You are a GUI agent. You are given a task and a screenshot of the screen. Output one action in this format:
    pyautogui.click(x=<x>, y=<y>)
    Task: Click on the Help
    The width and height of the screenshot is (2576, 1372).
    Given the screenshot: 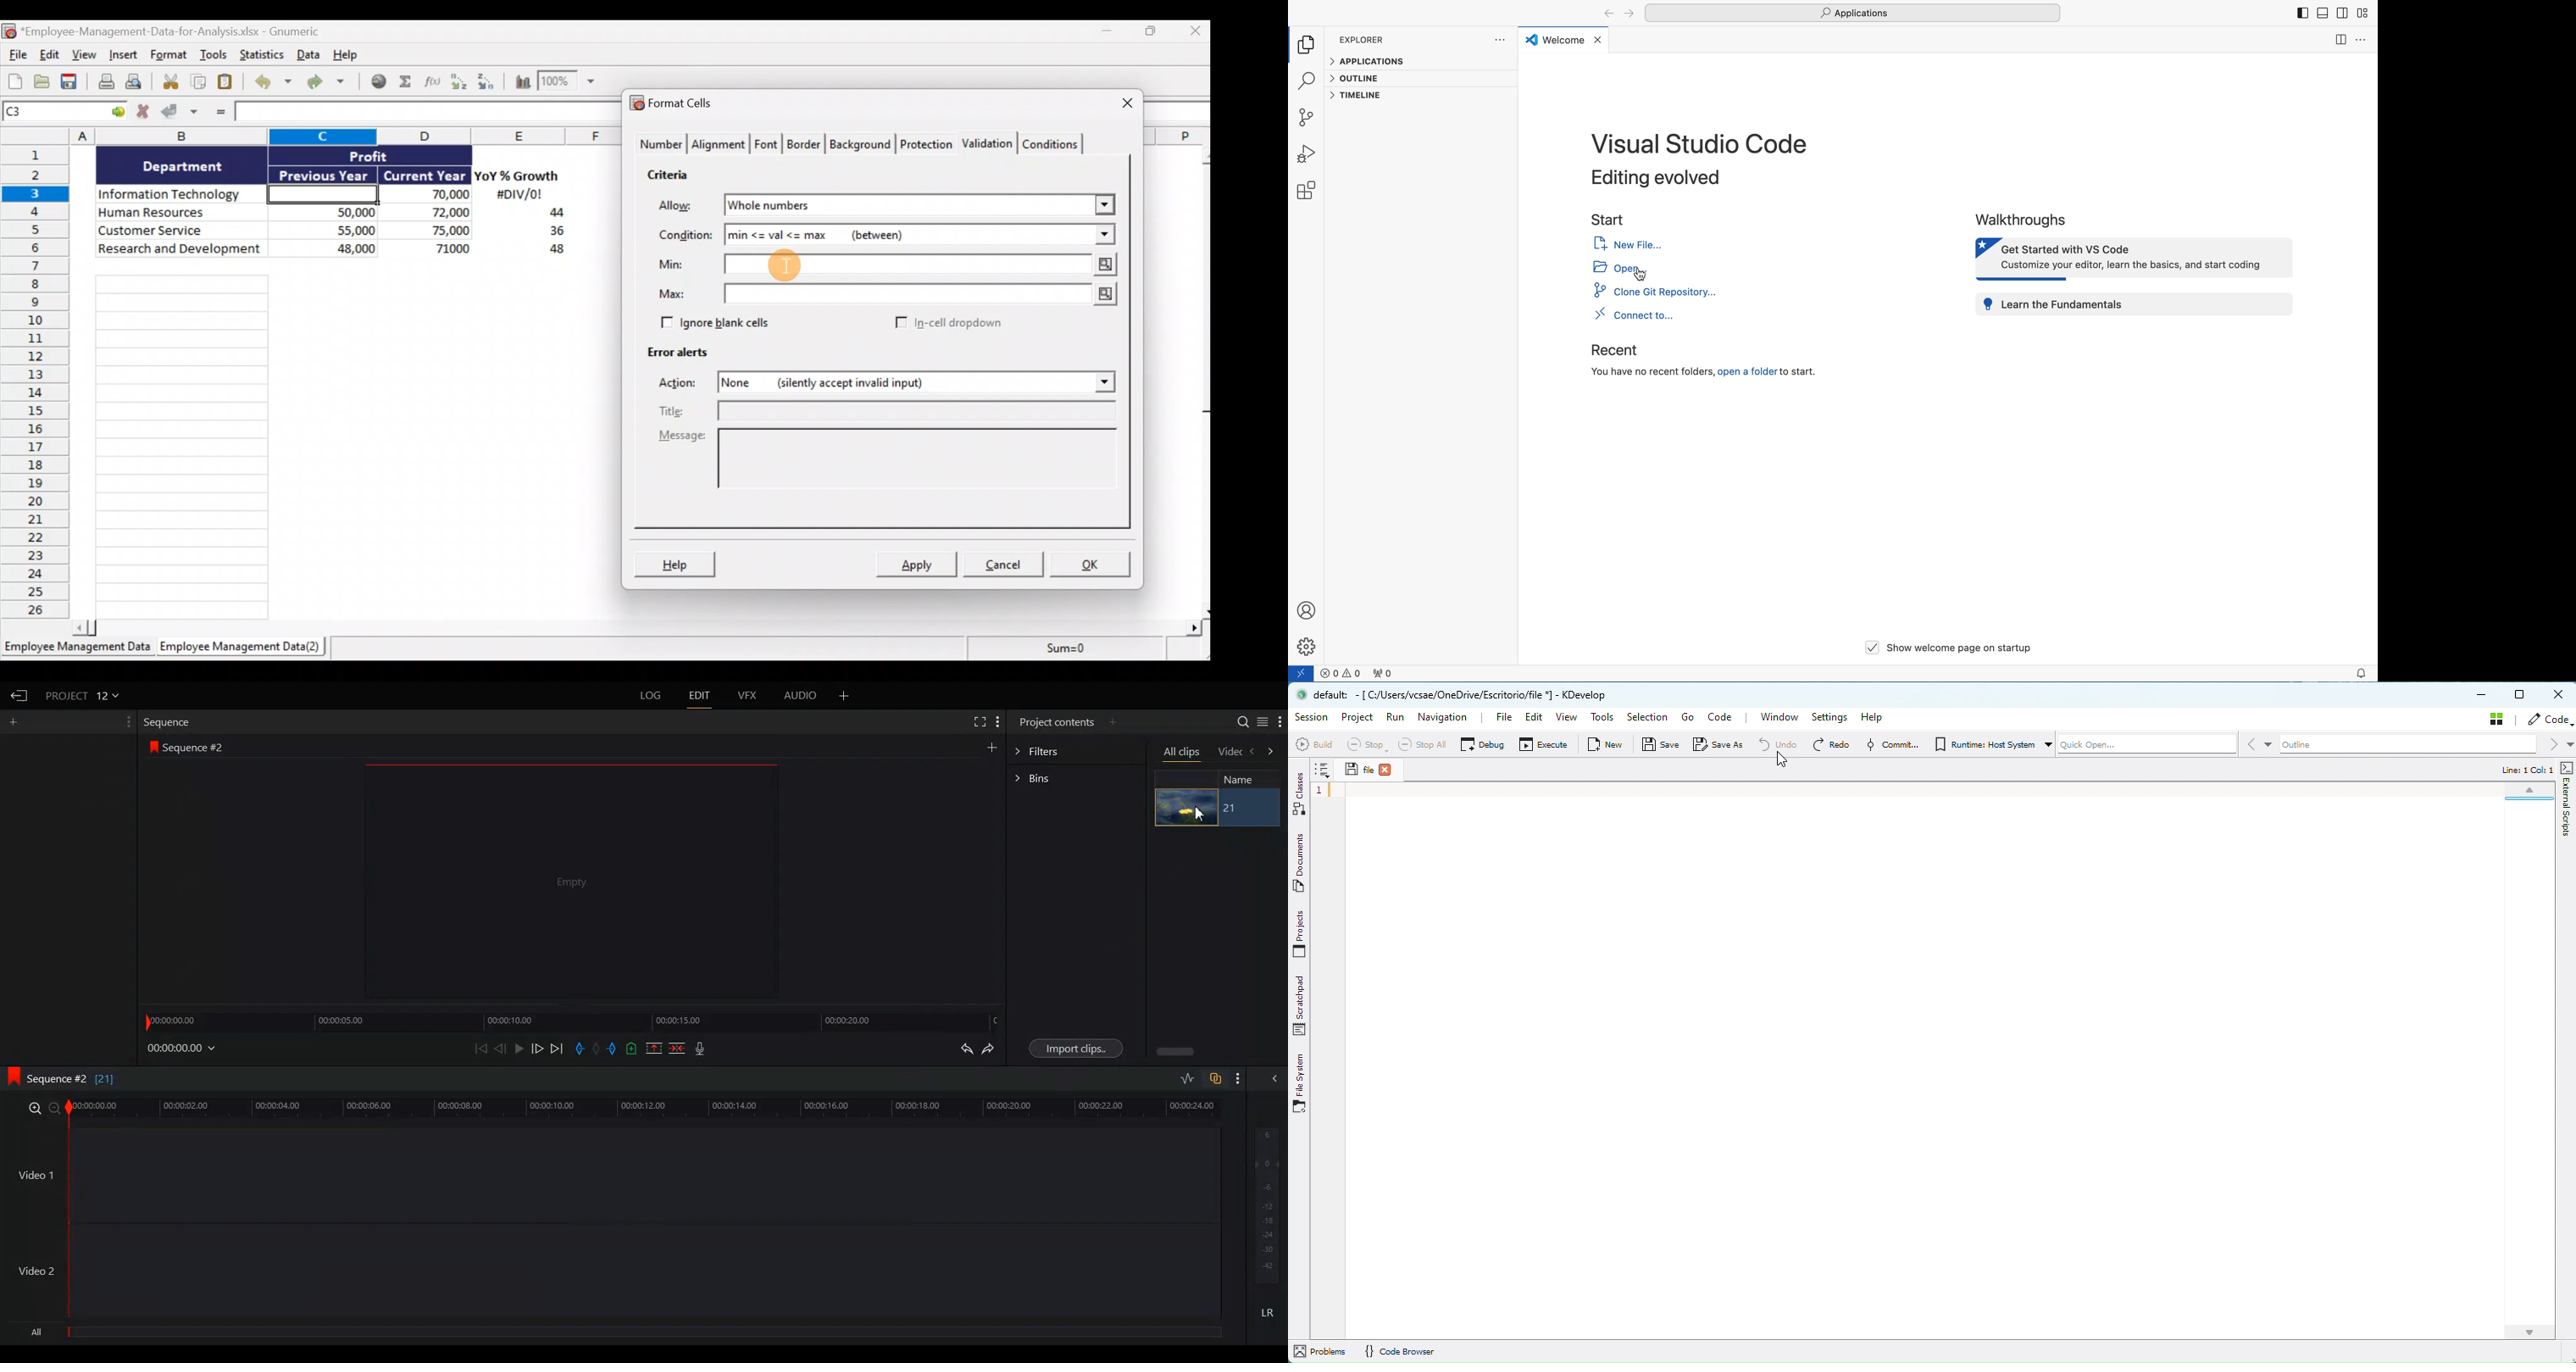 What is the action you would take?
    pyautogui.click(x=677, y=563)
    